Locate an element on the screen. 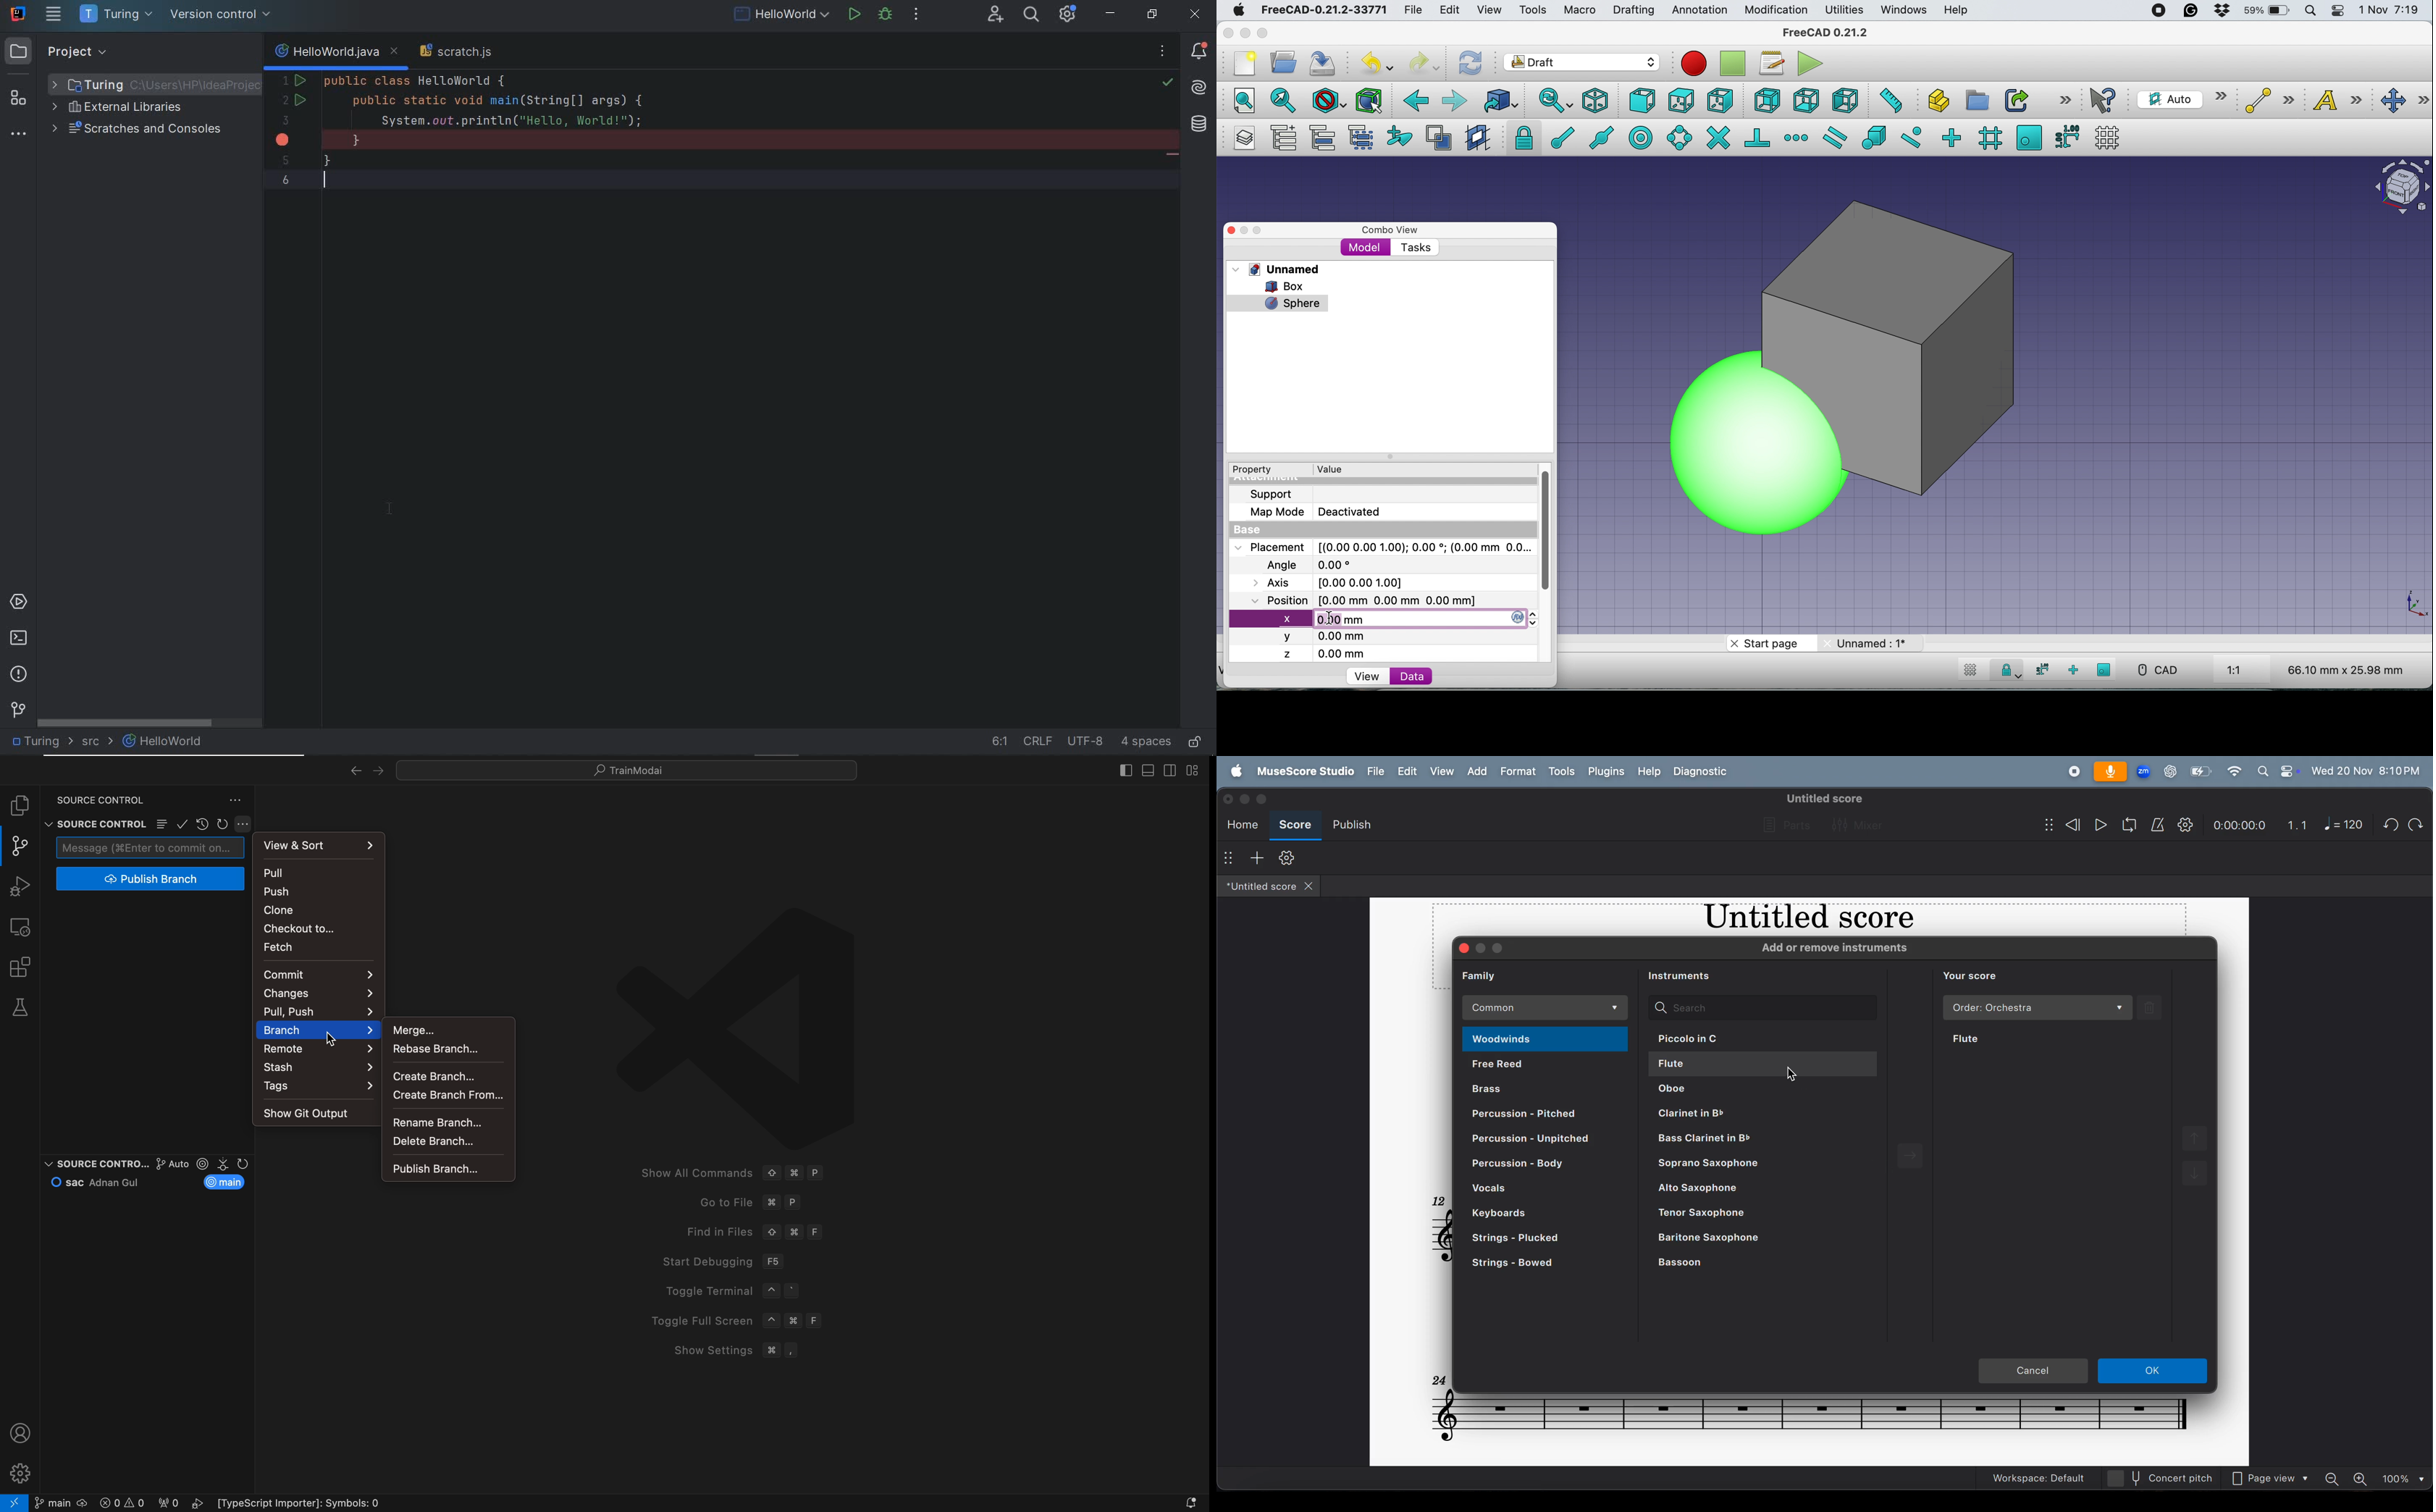 This screenshot has height=1512, width=2436. sync view is located at coordinates (1550, 102).